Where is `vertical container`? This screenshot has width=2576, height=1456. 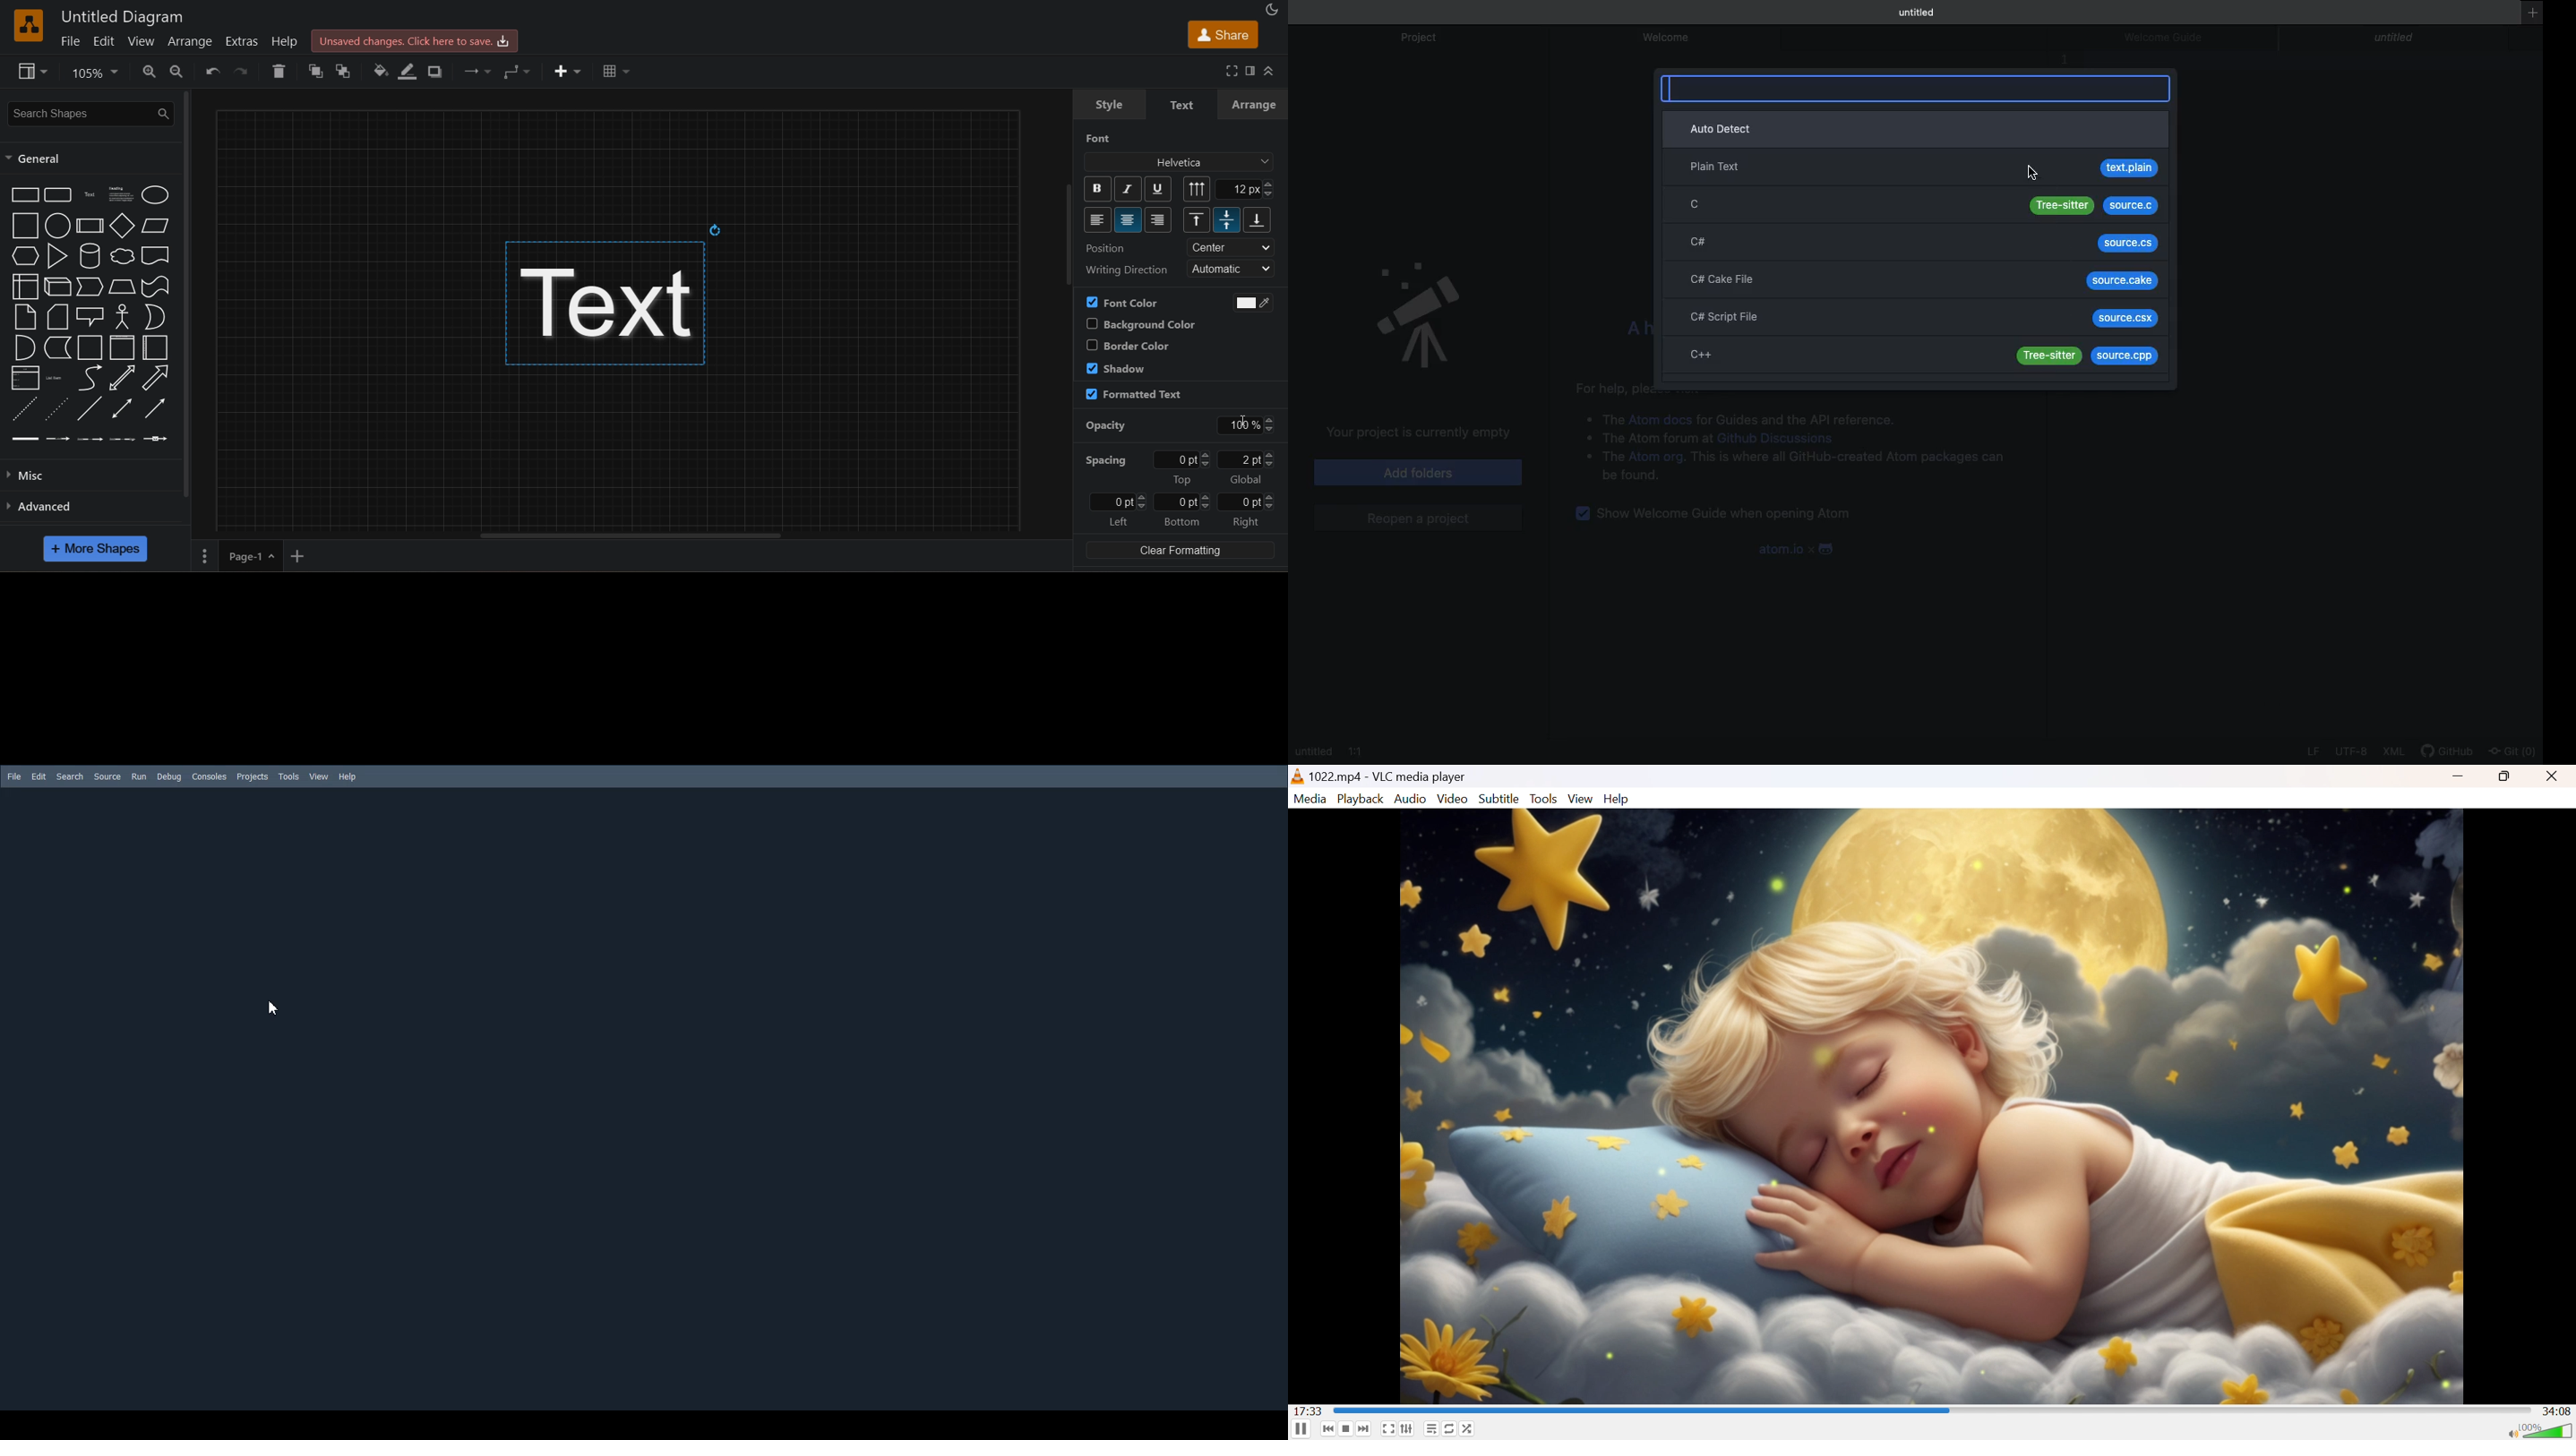
vertical container is located at coordinates (122, 347).